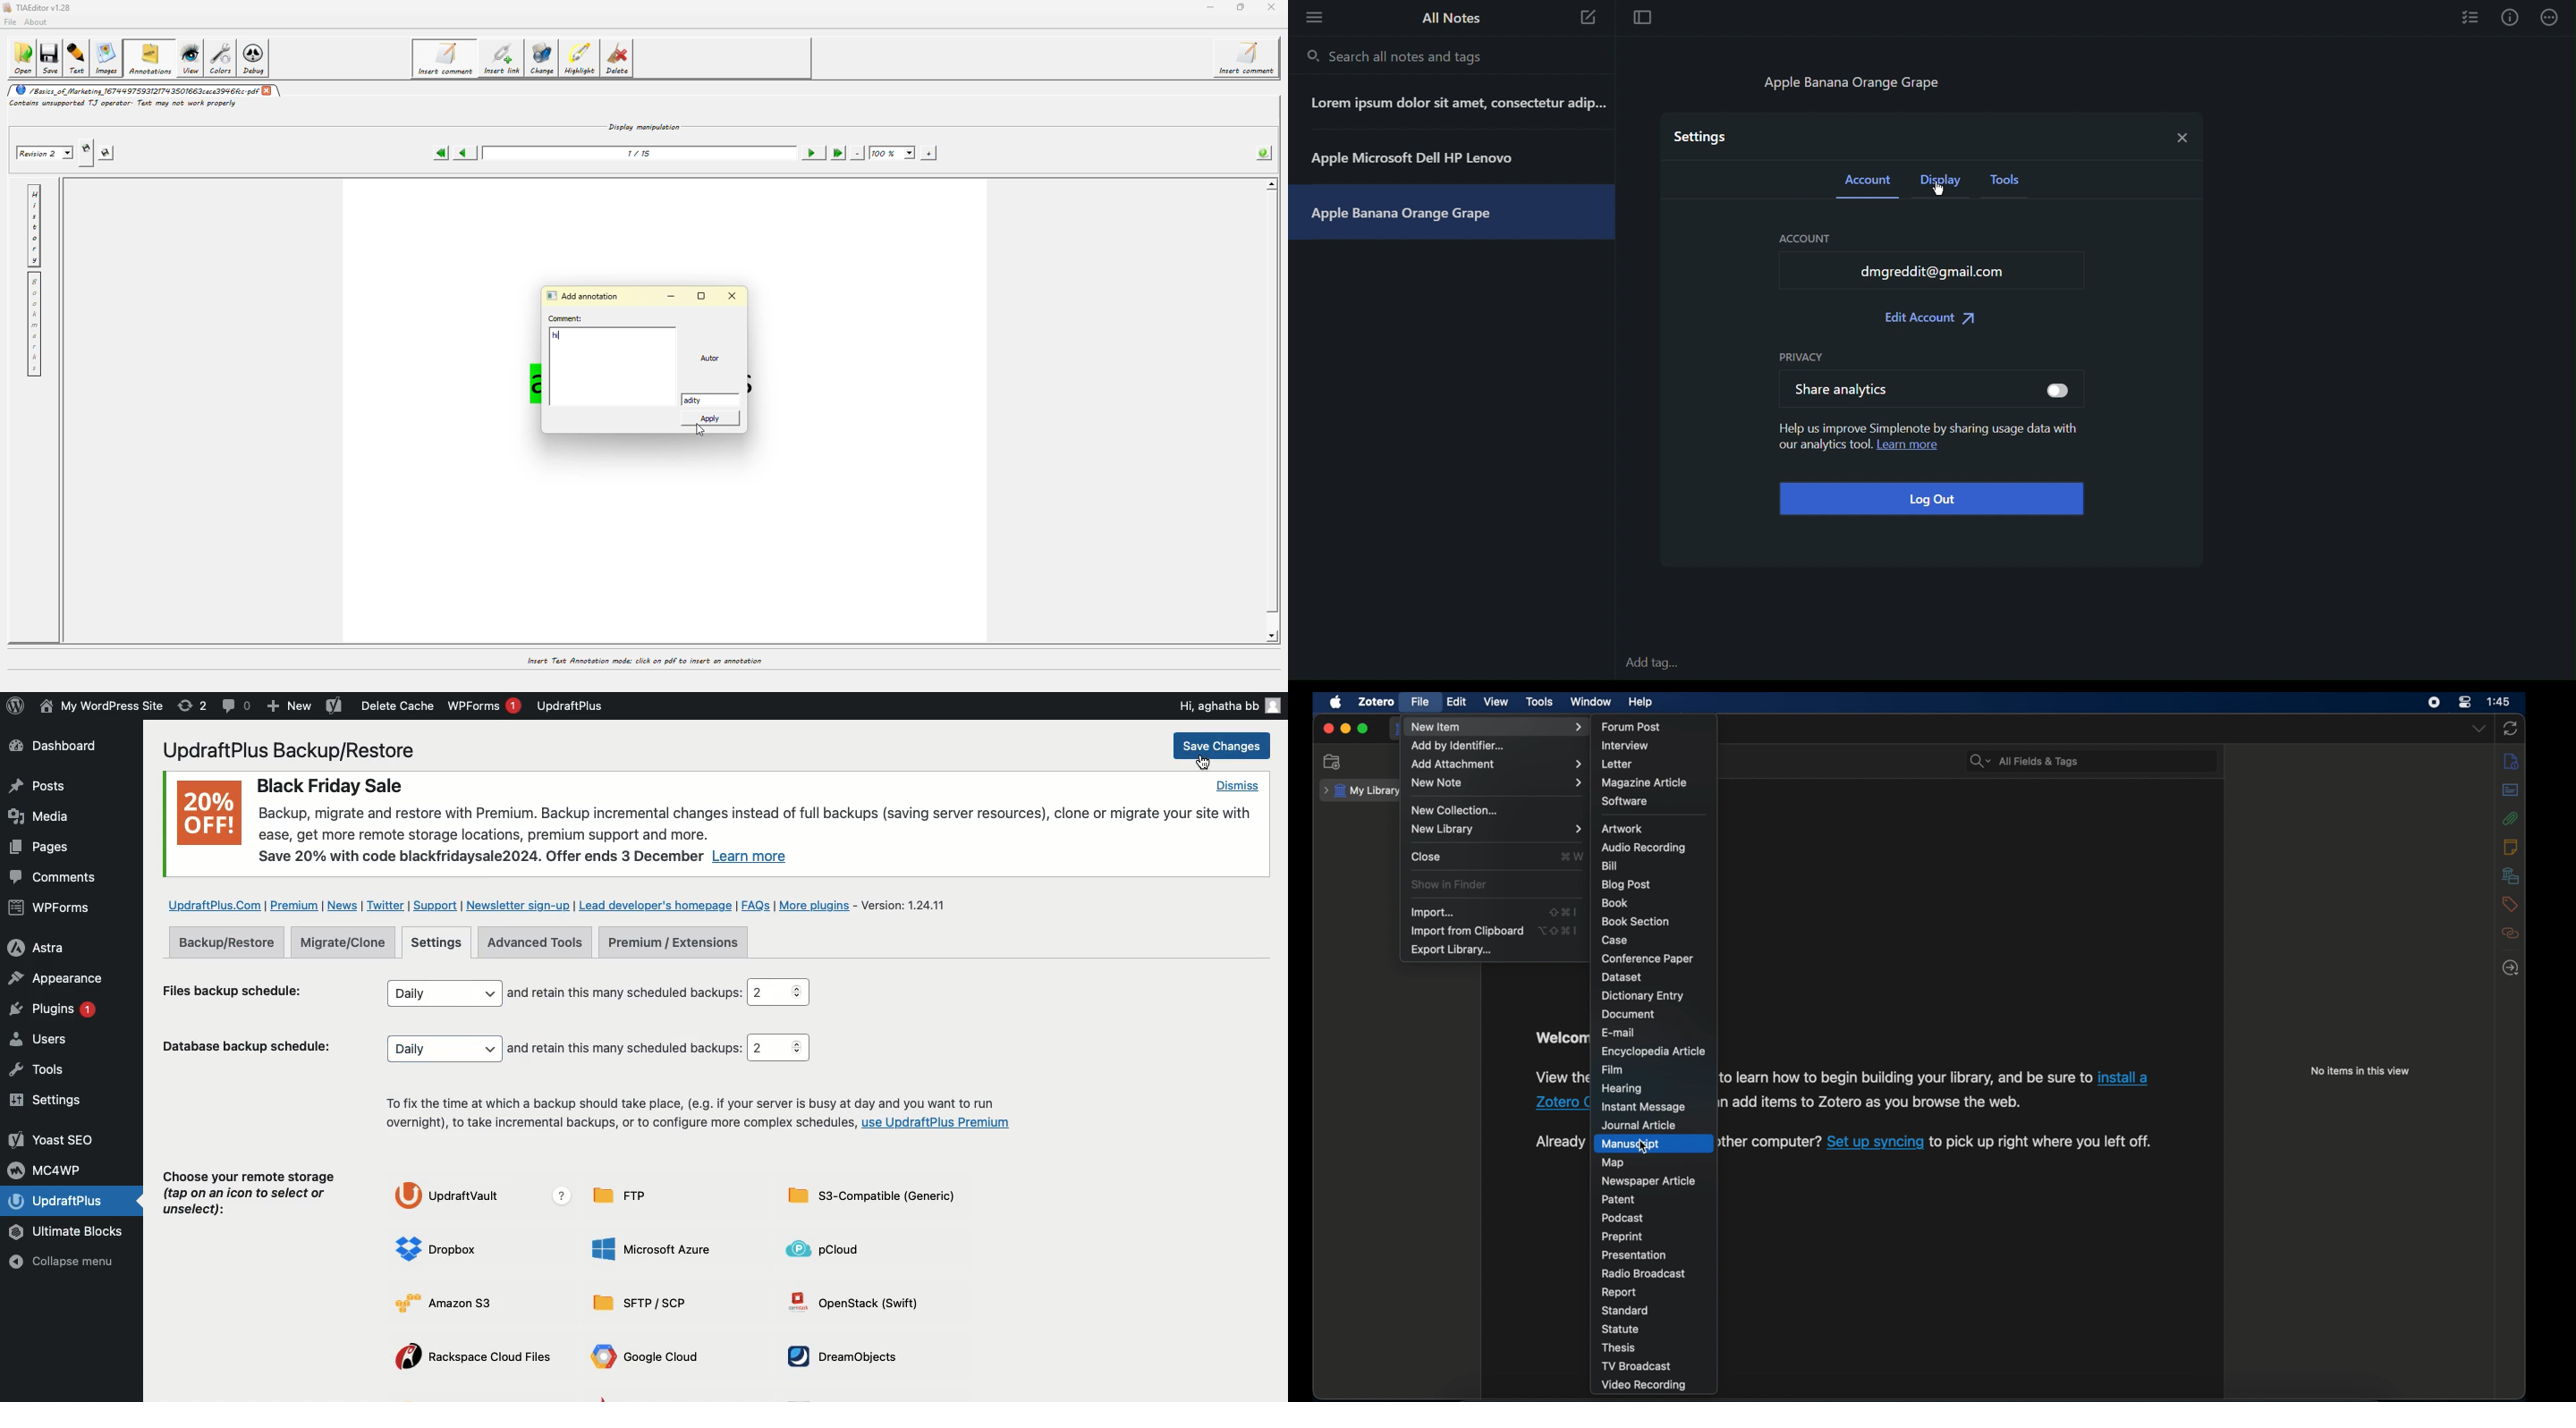 This screenshot has height=1428, width=2576. What do you see at coordinates (1621, 1329) in the screenshot?
I see `statue` at bounding box center [1621, 1329].